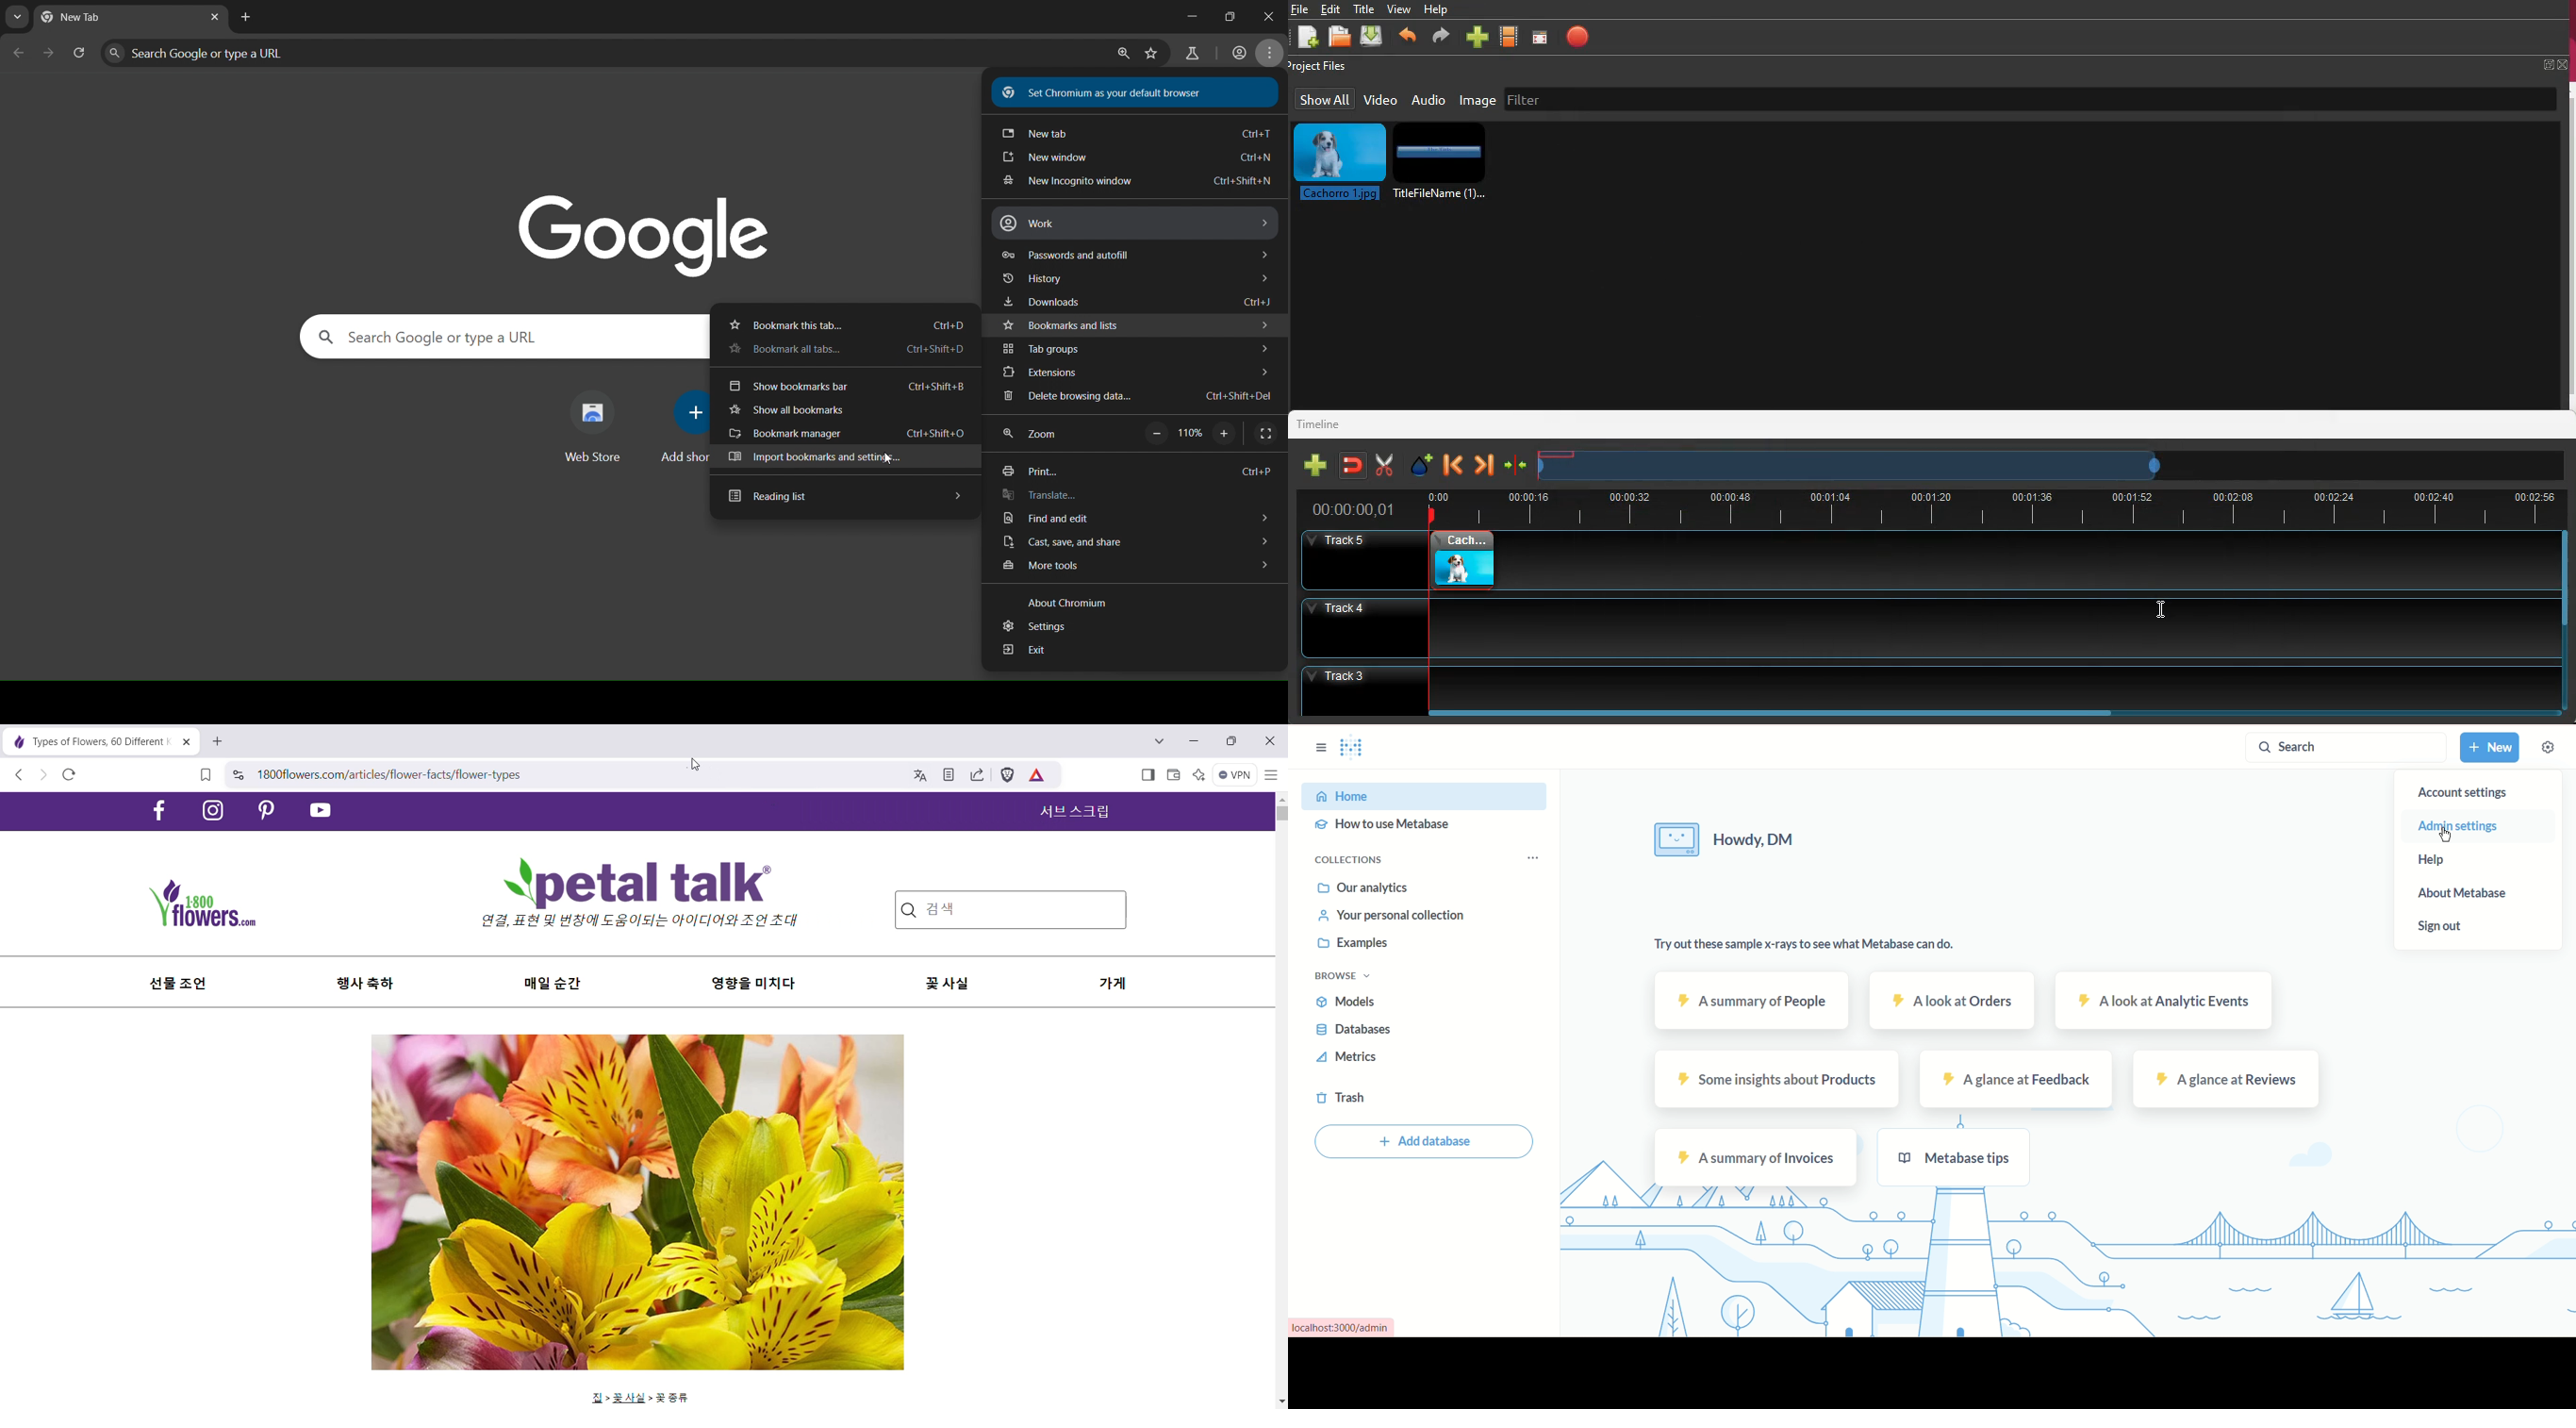 Image resolution: width=2576 pixels, height=1428 pixels. Describe the element at coordinates (1776, 1079) in the screenshot. I see `some insight about products` at that location.